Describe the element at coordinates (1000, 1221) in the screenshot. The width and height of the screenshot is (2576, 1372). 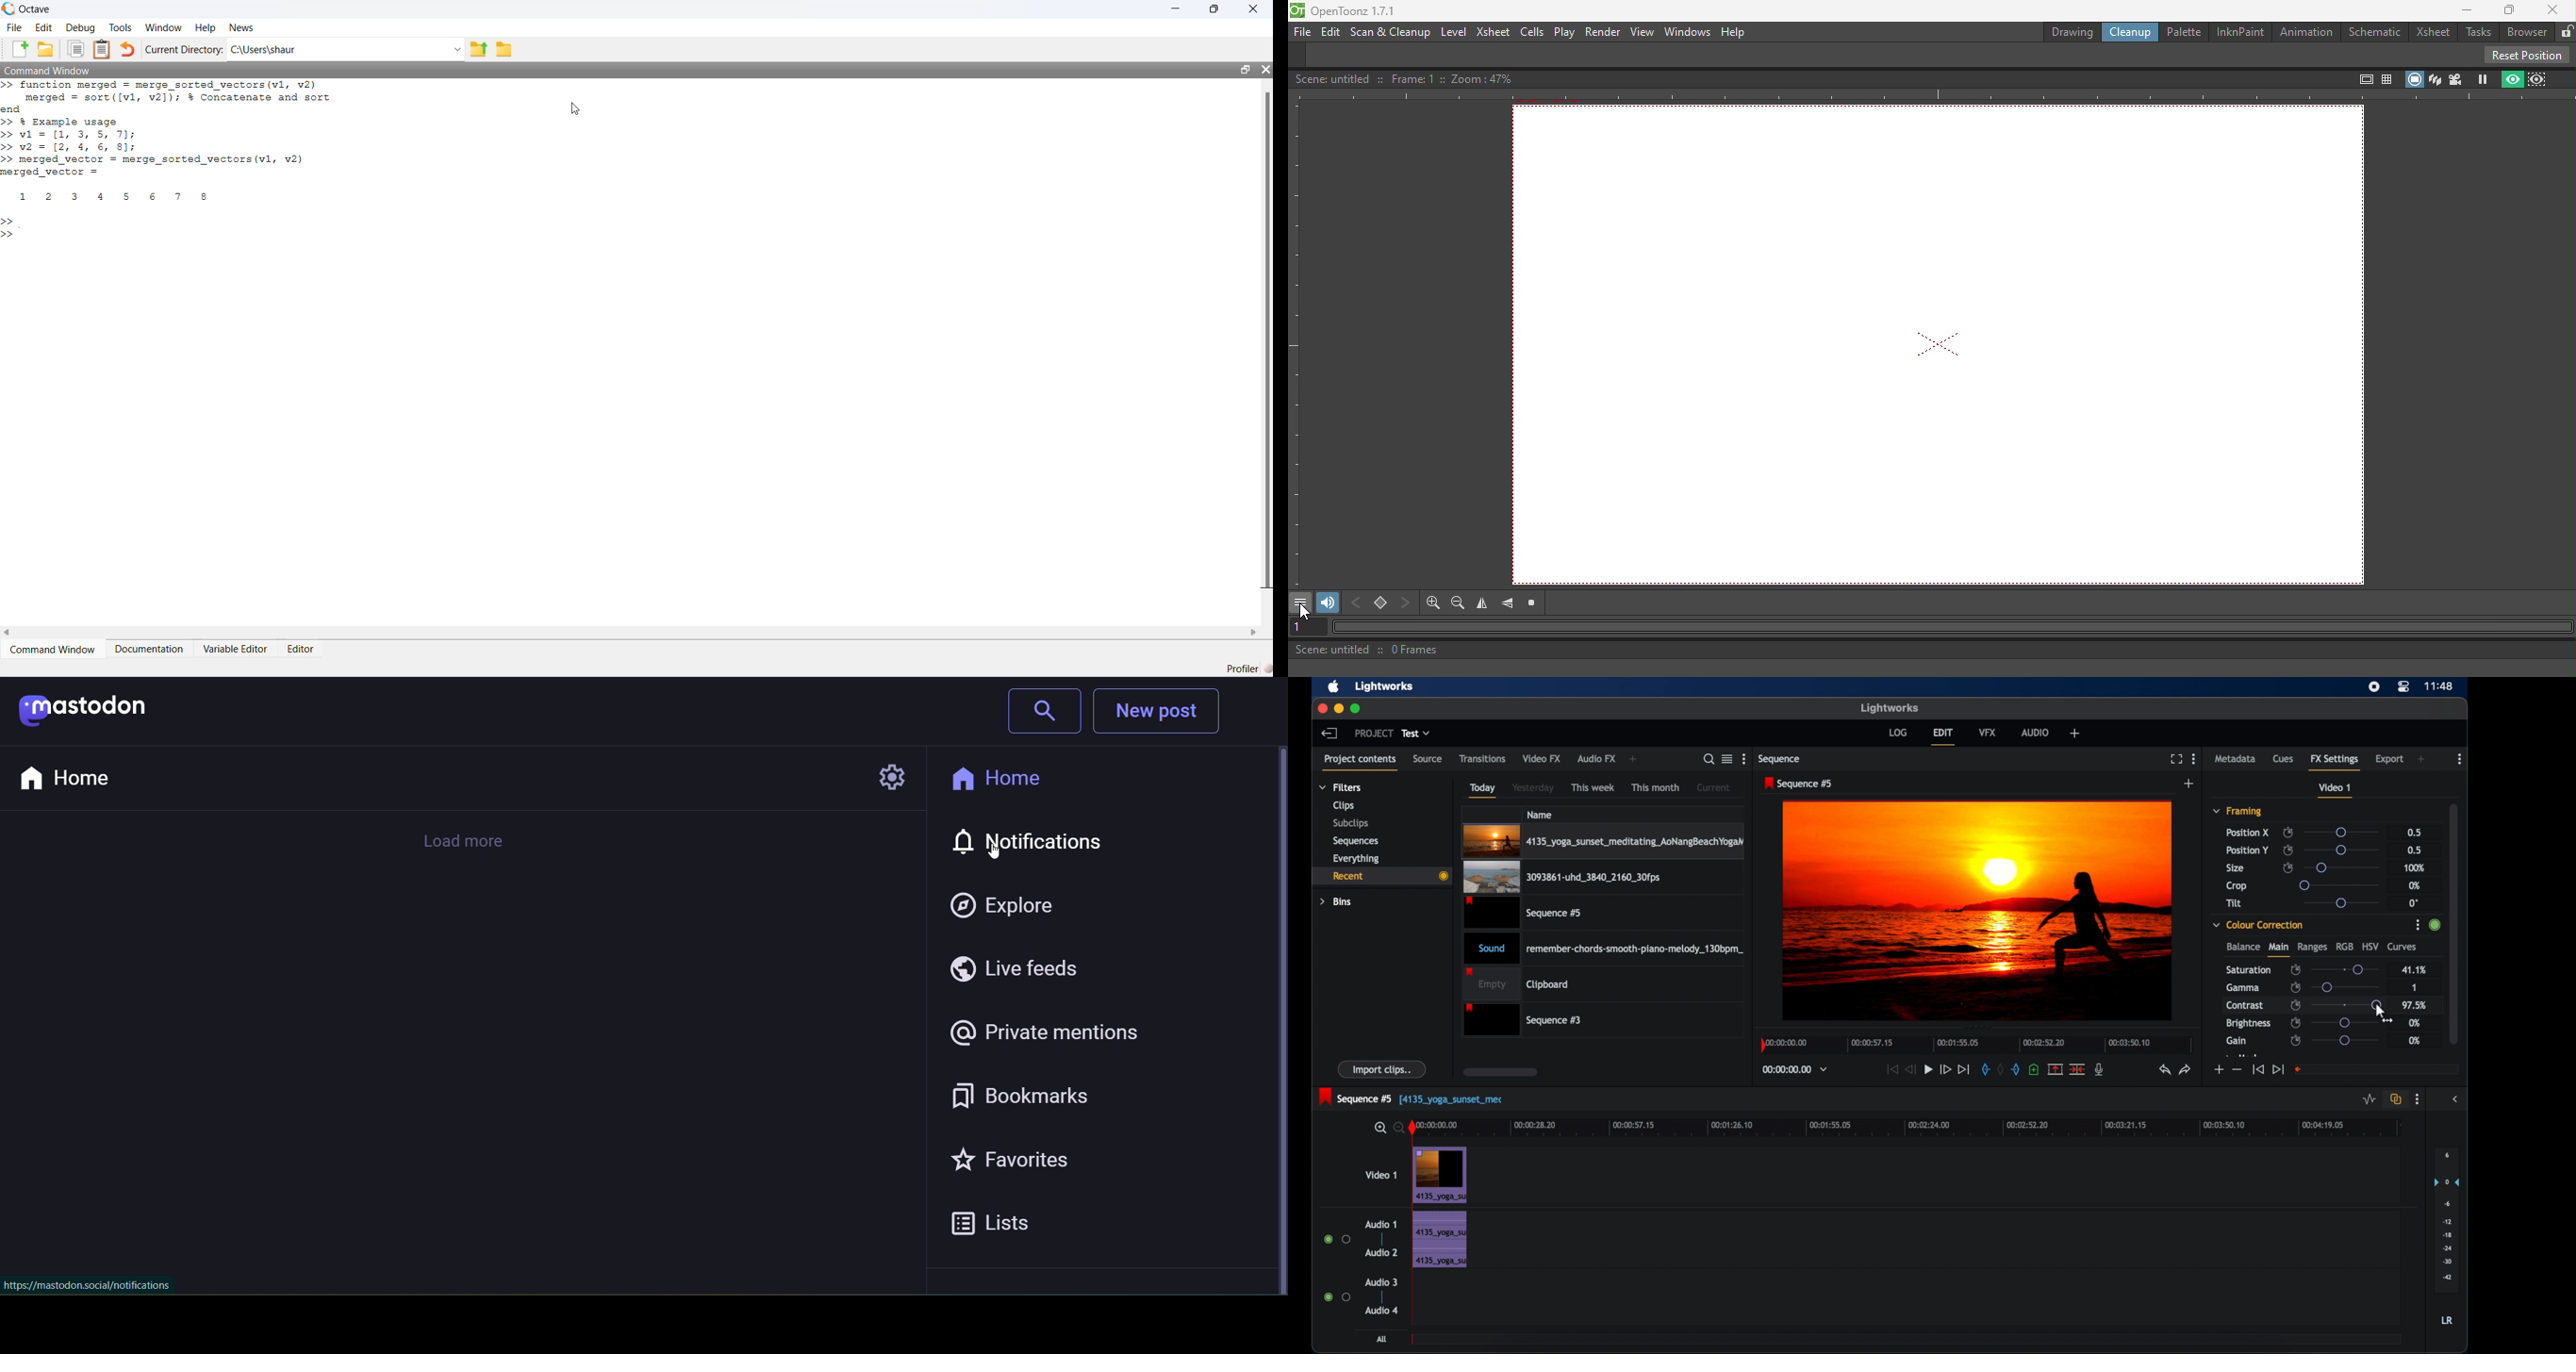
I see `Lists` at that location.